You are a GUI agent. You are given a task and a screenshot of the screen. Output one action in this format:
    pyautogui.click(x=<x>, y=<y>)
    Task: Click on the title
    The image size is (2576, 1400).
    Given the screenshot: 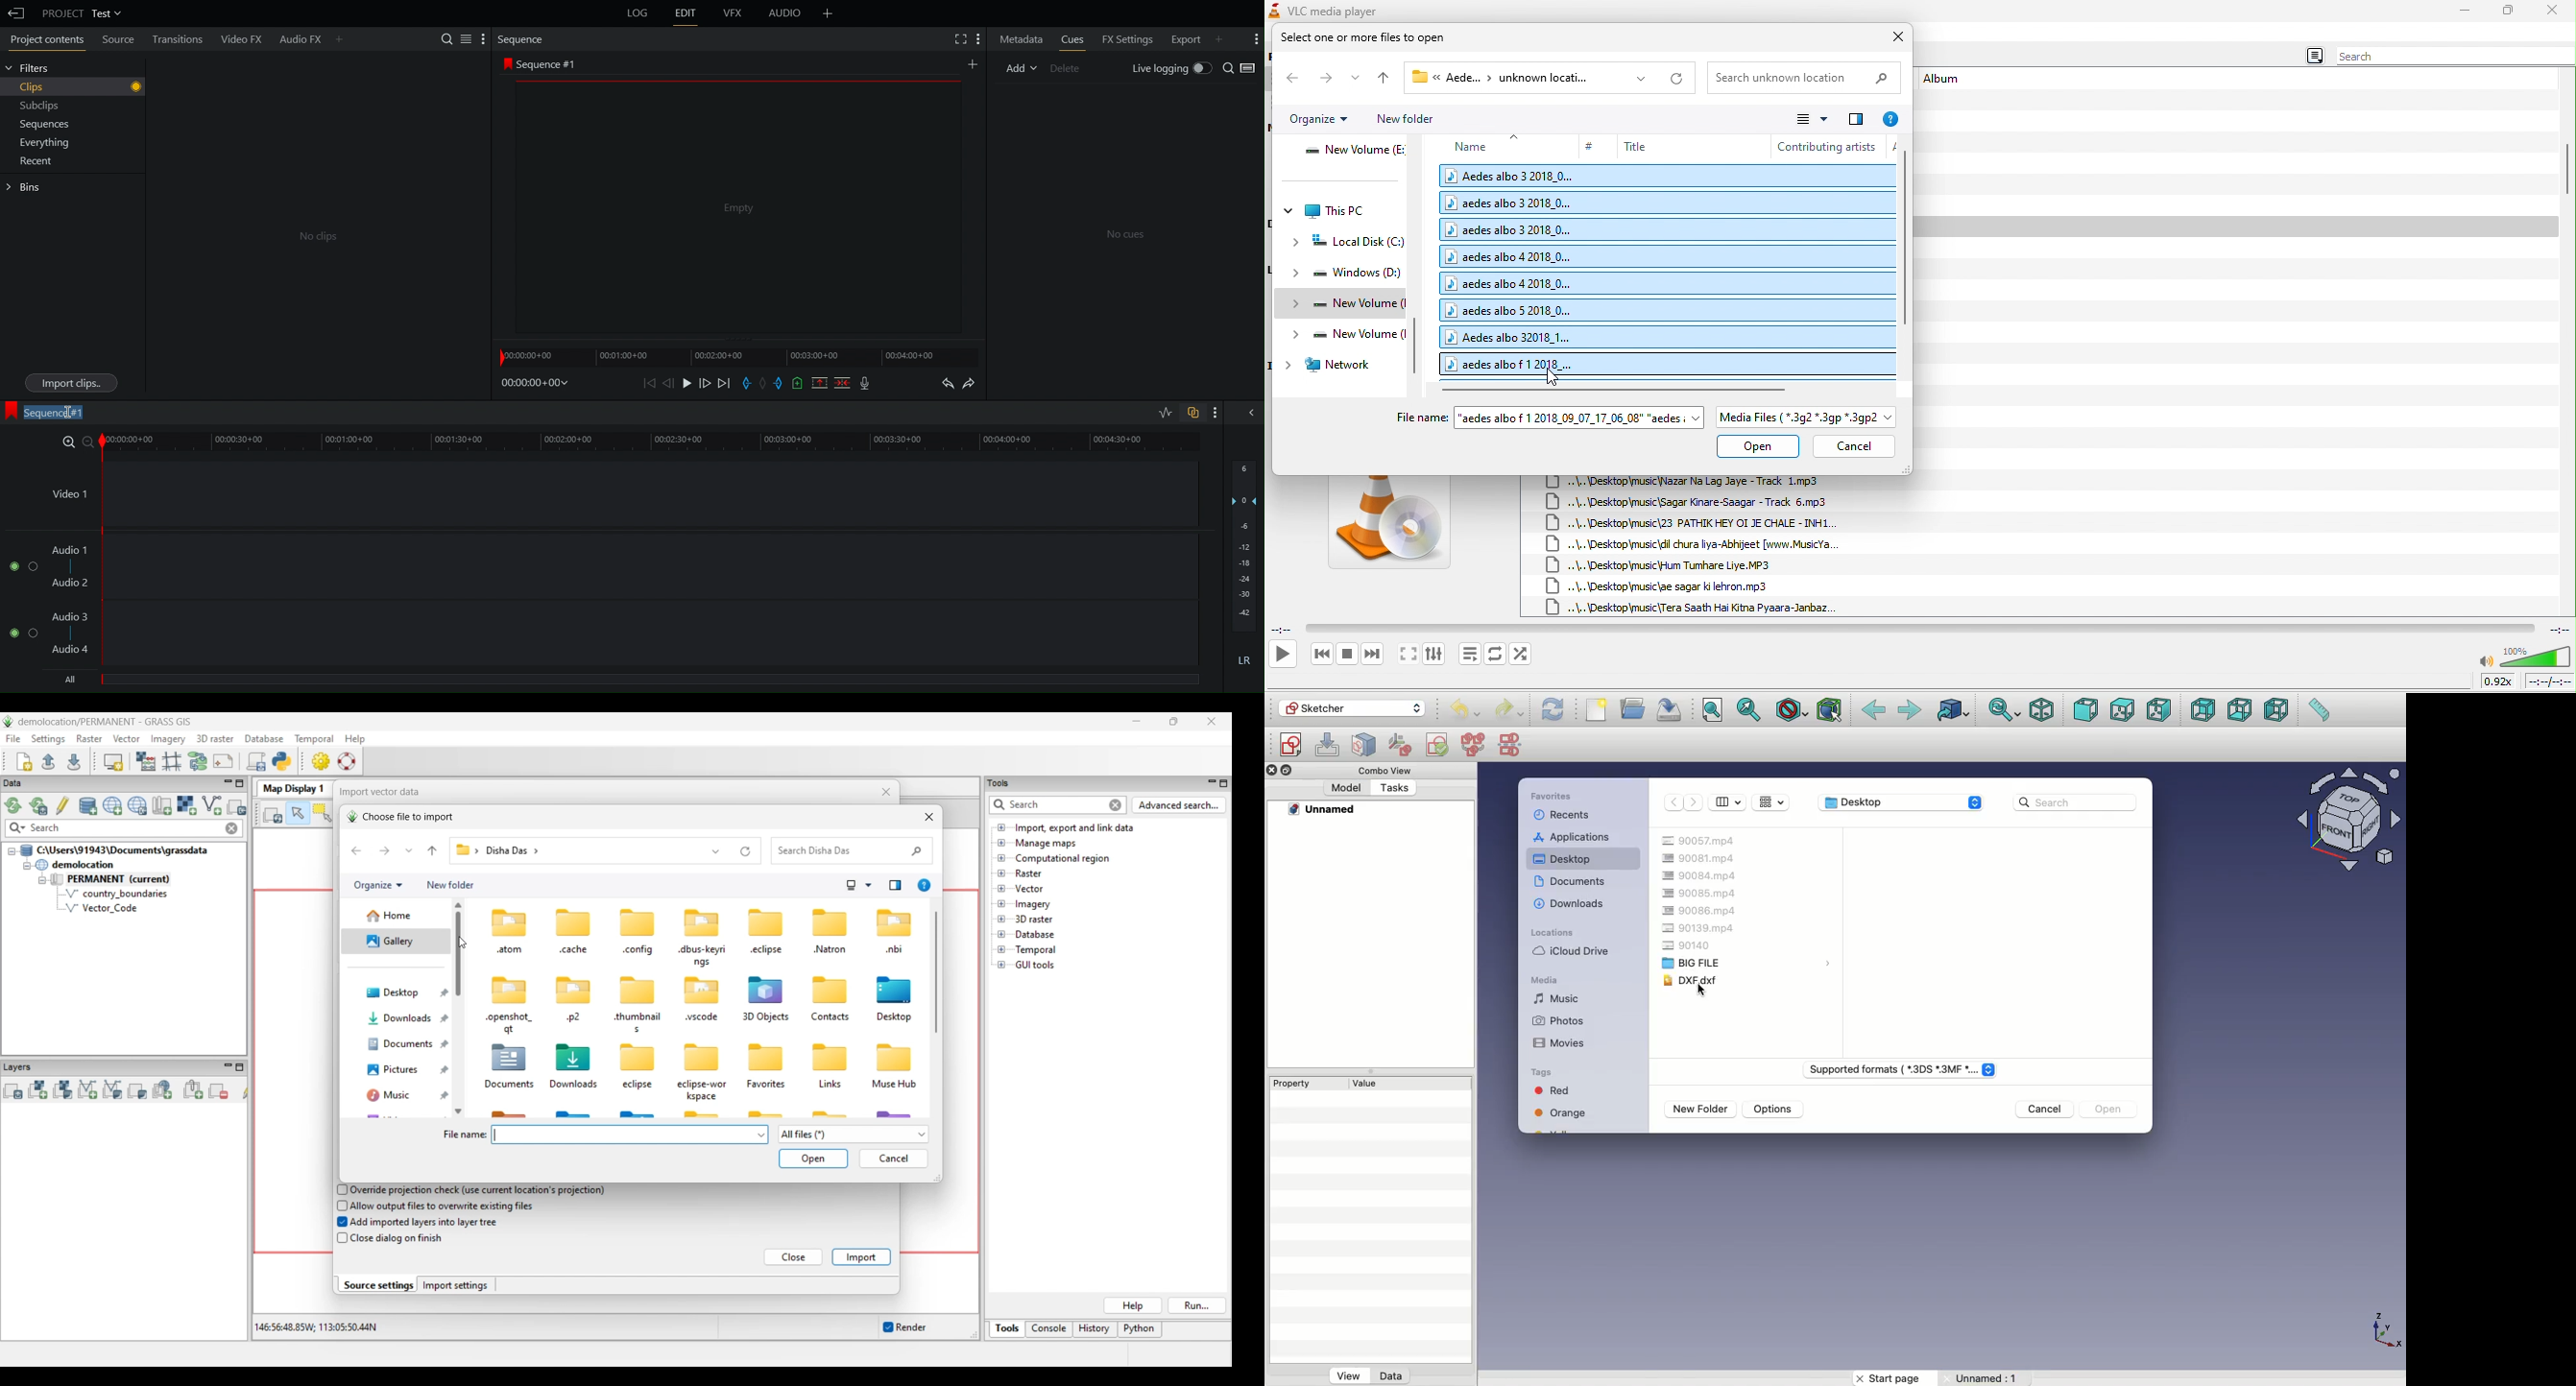 What is the action you would take?
    pyautogui.click(x=1675, y=146)
    